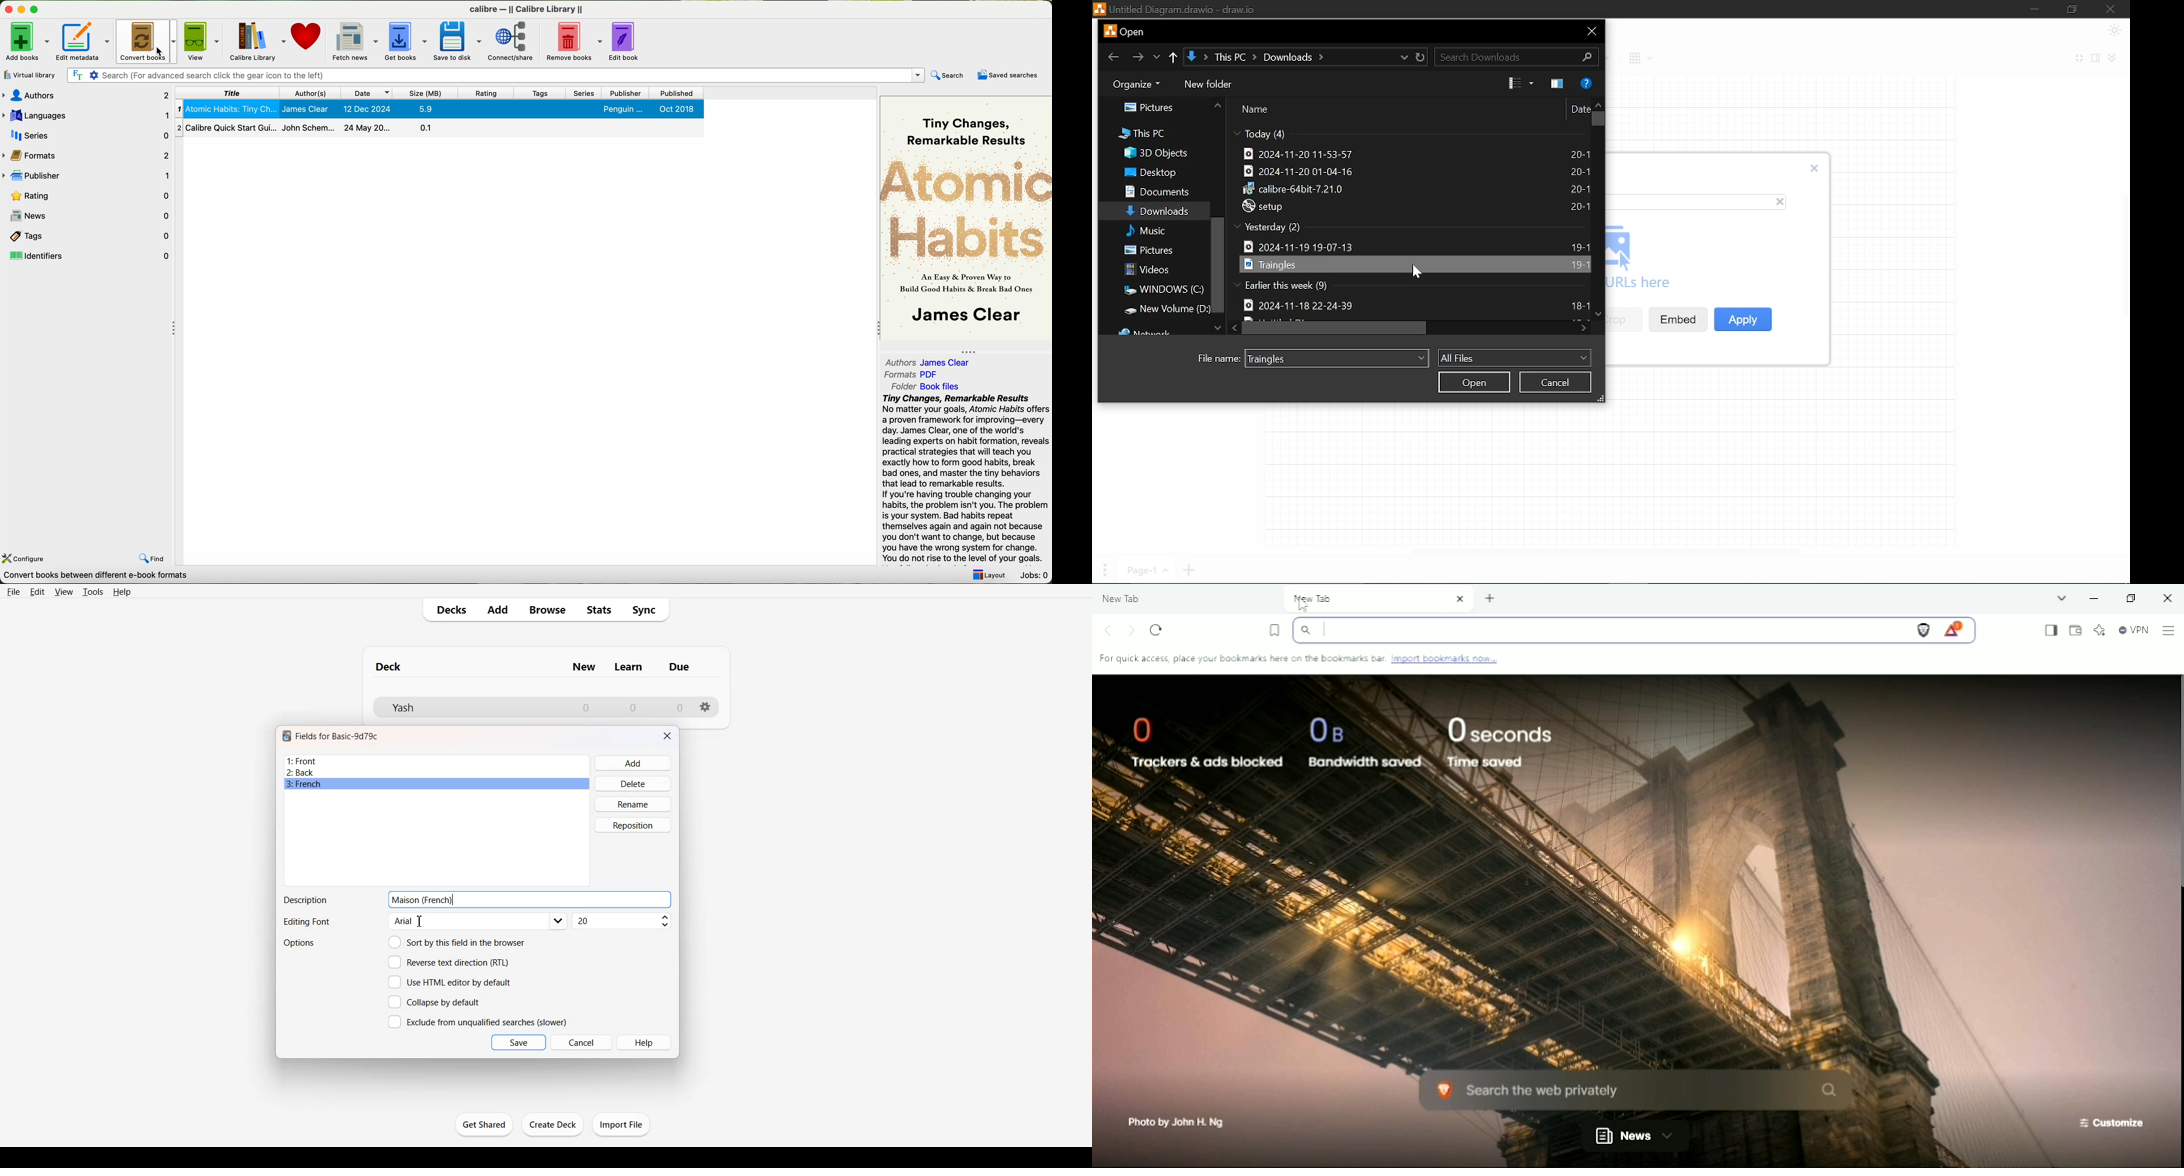  What do you see at coordinates (305, 900) in the screenshot?
I see `Text` at bounding box center [305, 900].